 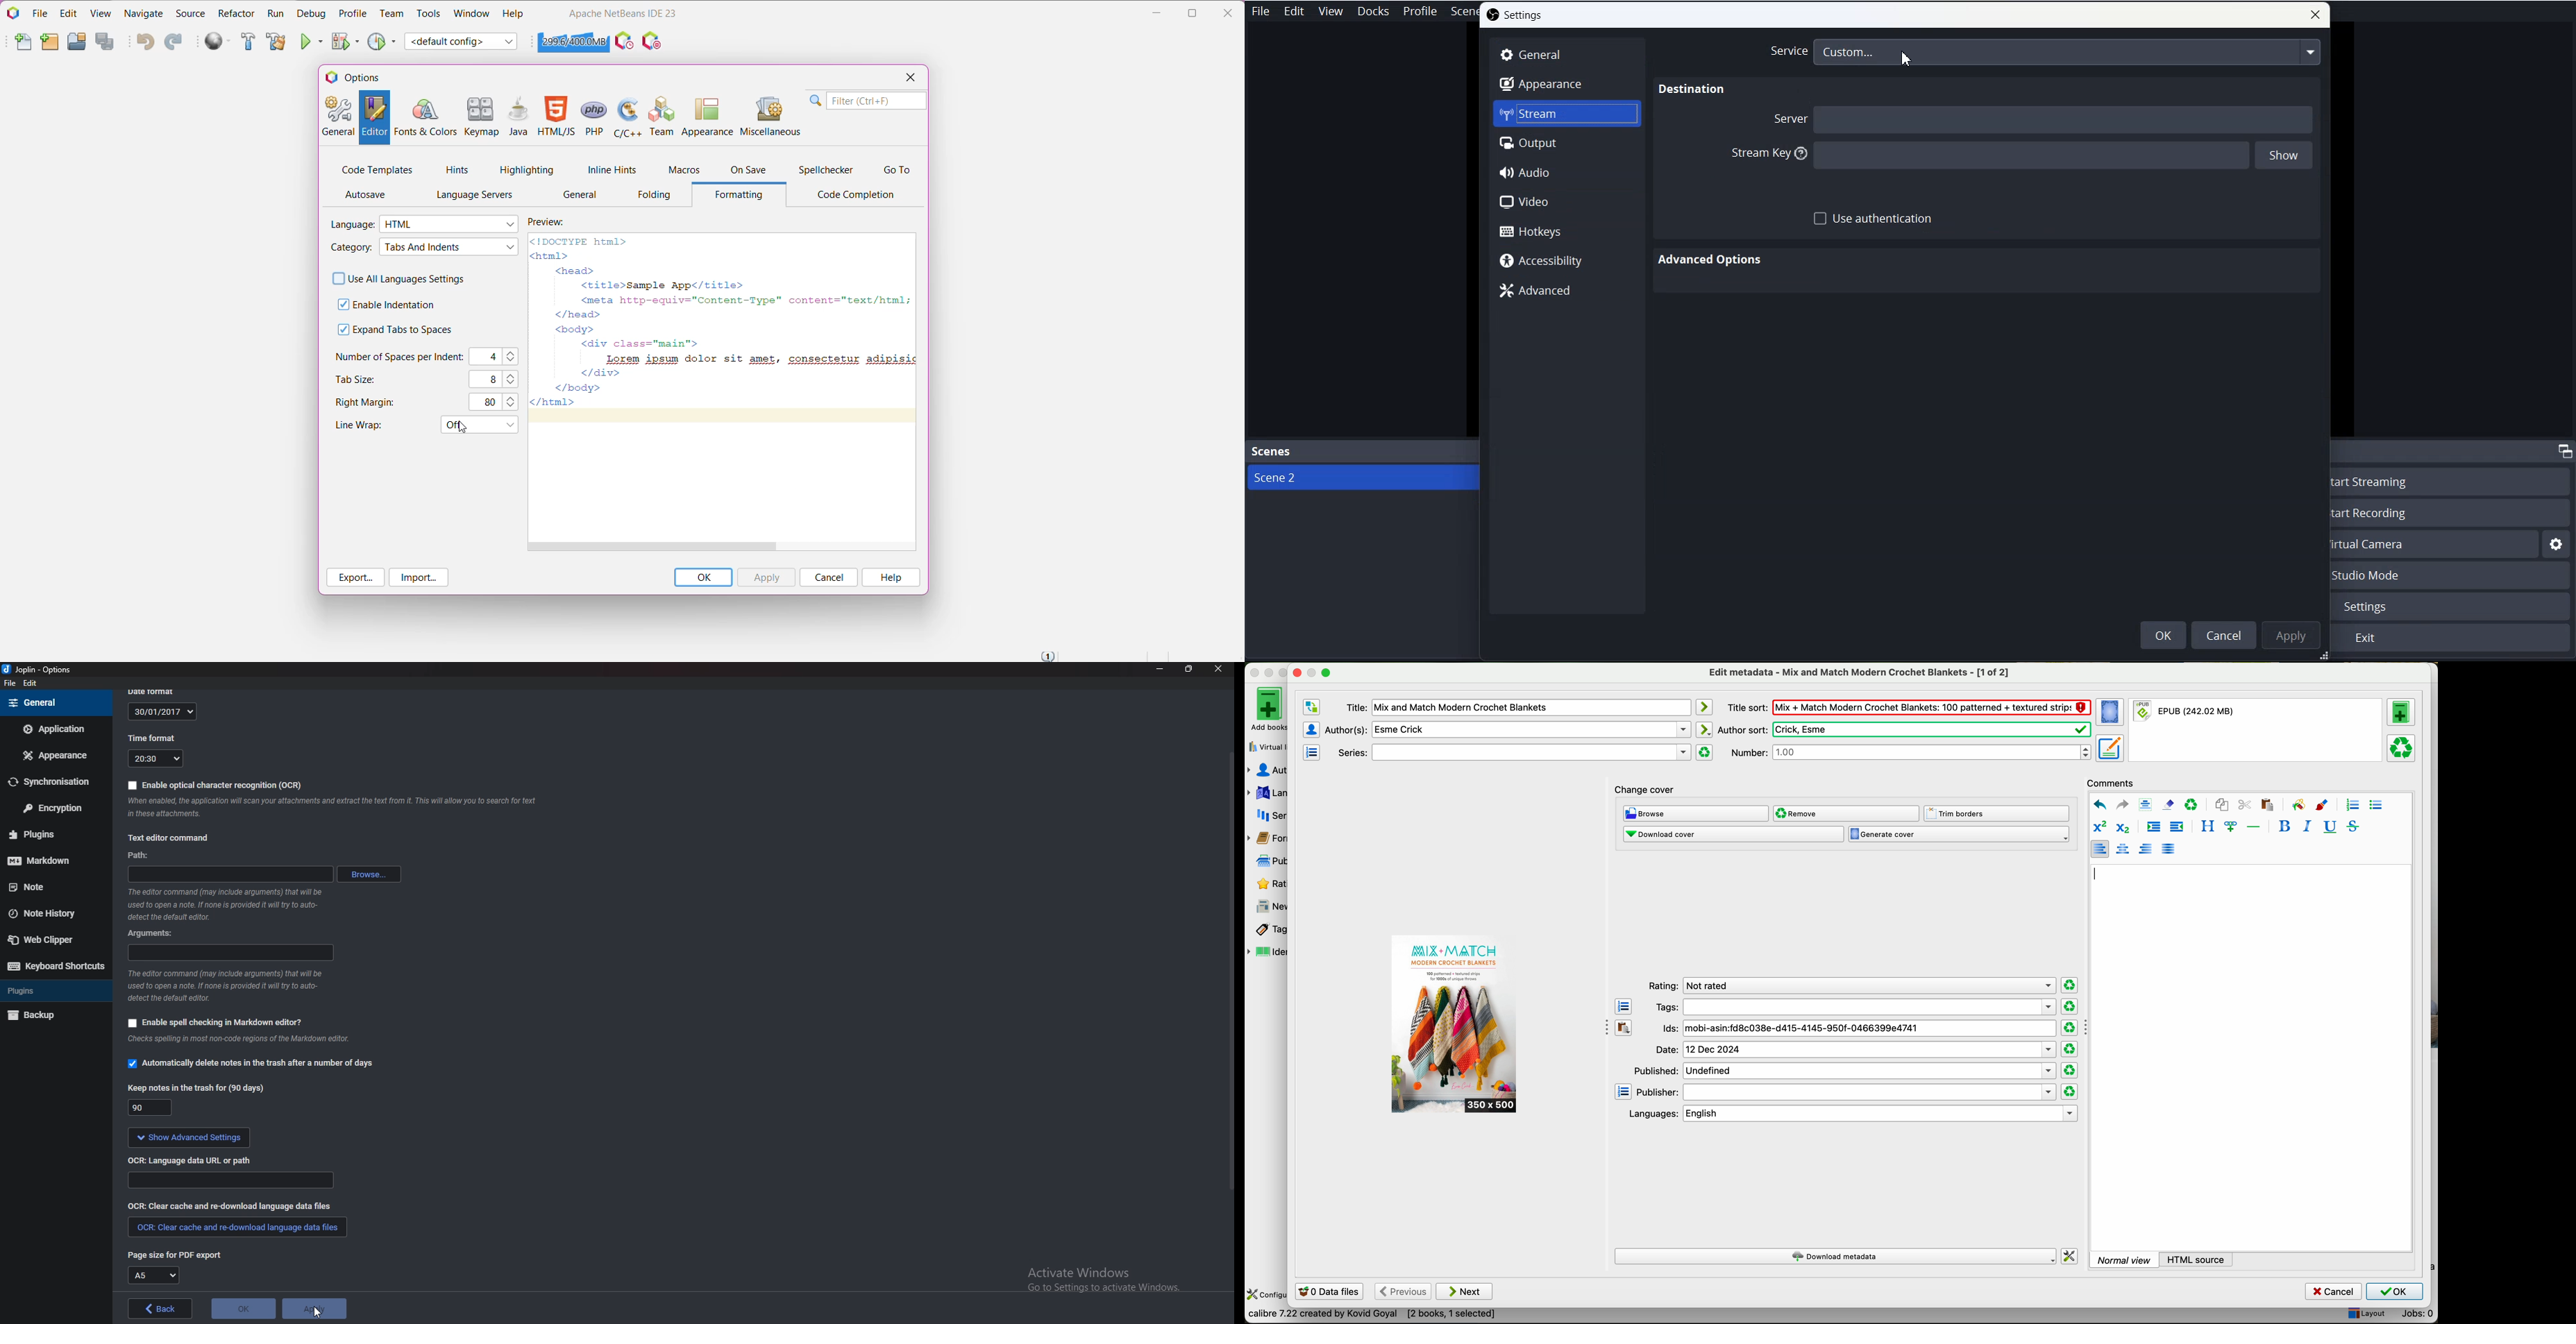 I want to click on clear cache and redownload language data, so click(x=239, y=1226).